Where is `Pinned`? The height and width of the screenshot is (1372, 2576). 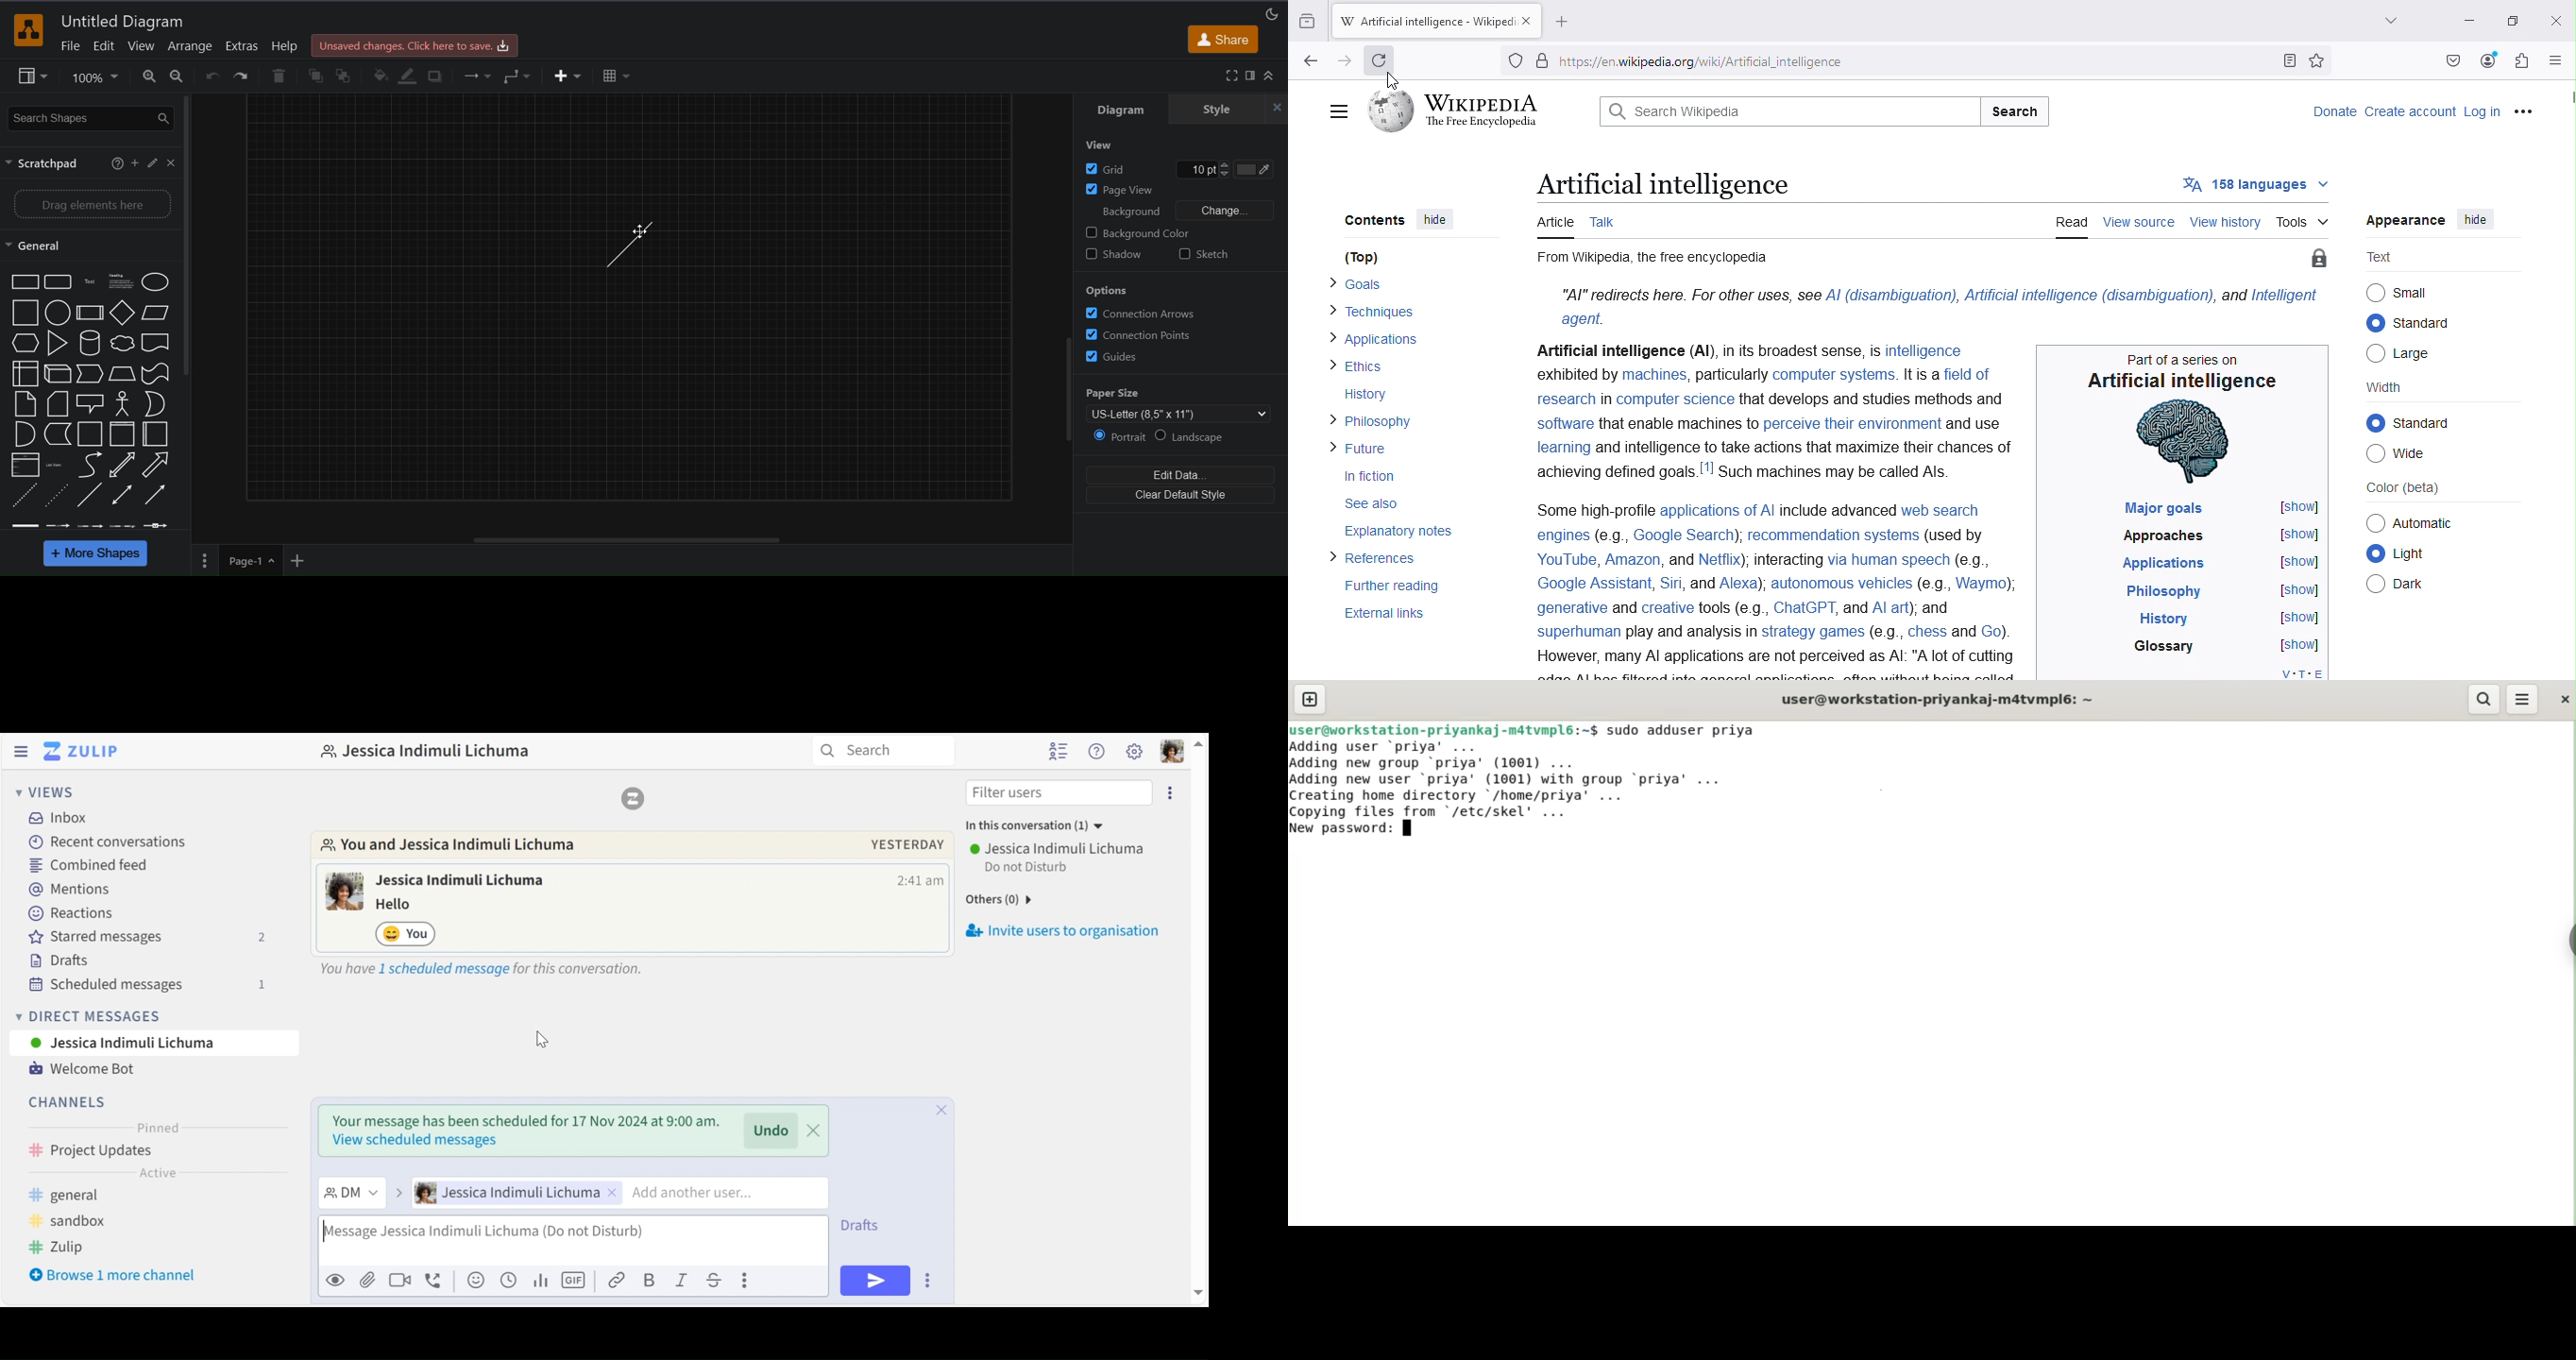 Pinned is located at coordinates (158, 1128).